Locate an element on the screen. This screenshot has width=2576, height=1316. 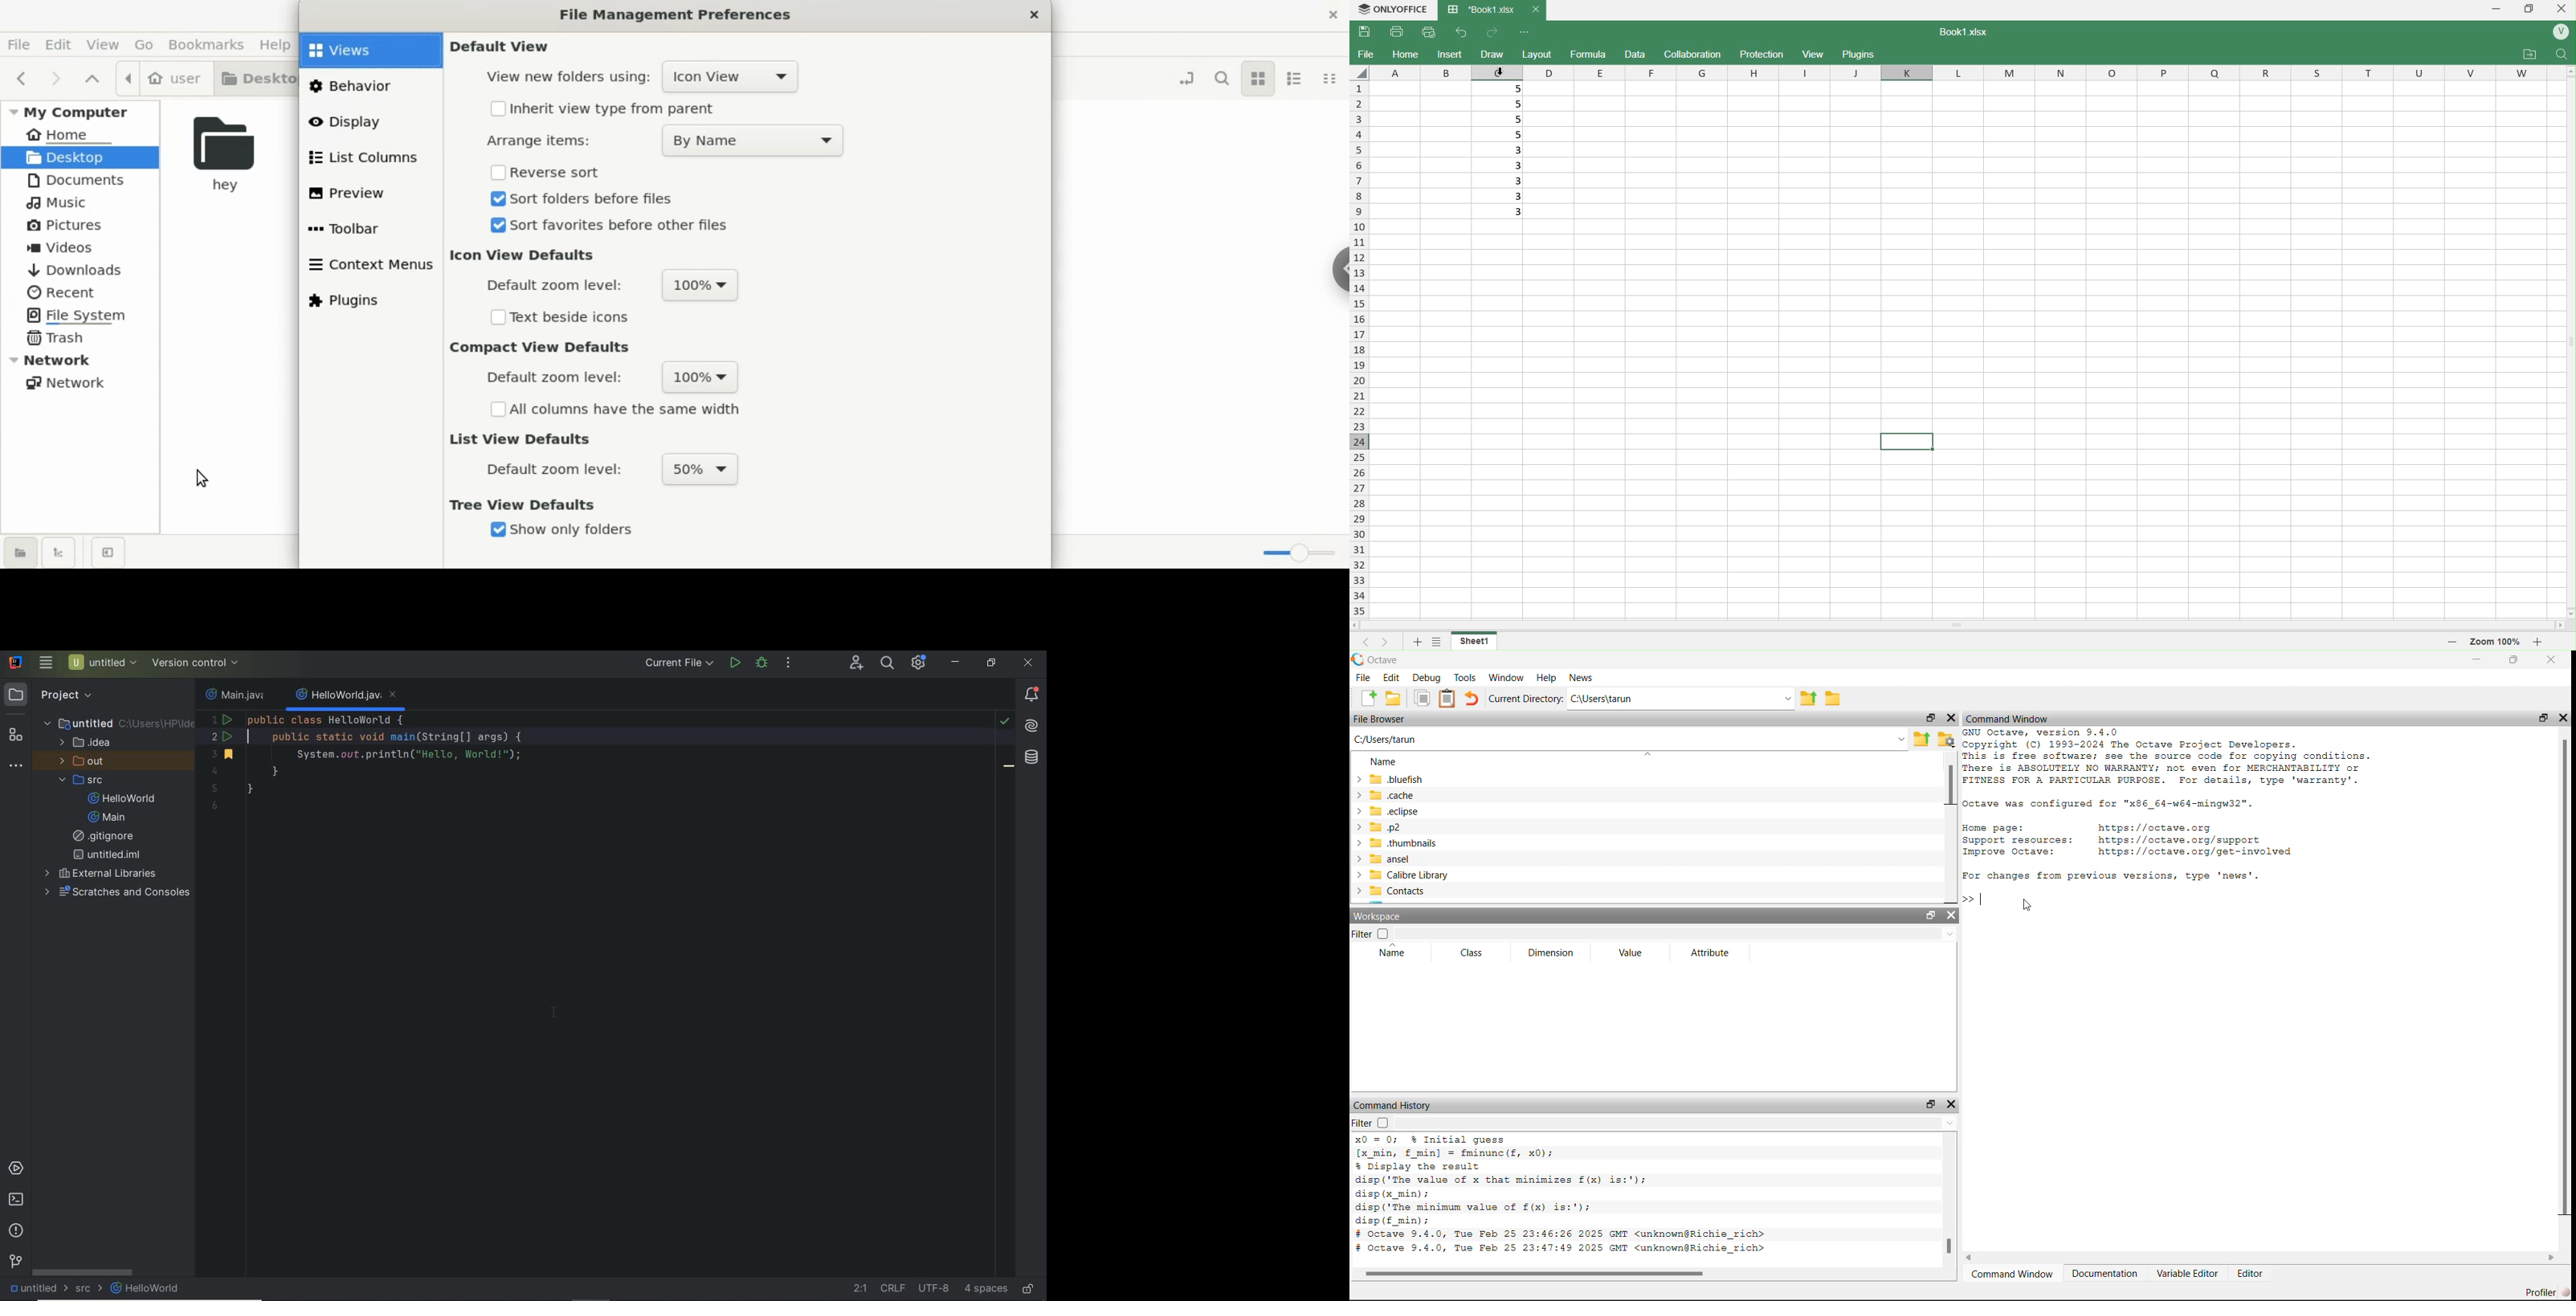
Close is located at coordinates (2564, 8).